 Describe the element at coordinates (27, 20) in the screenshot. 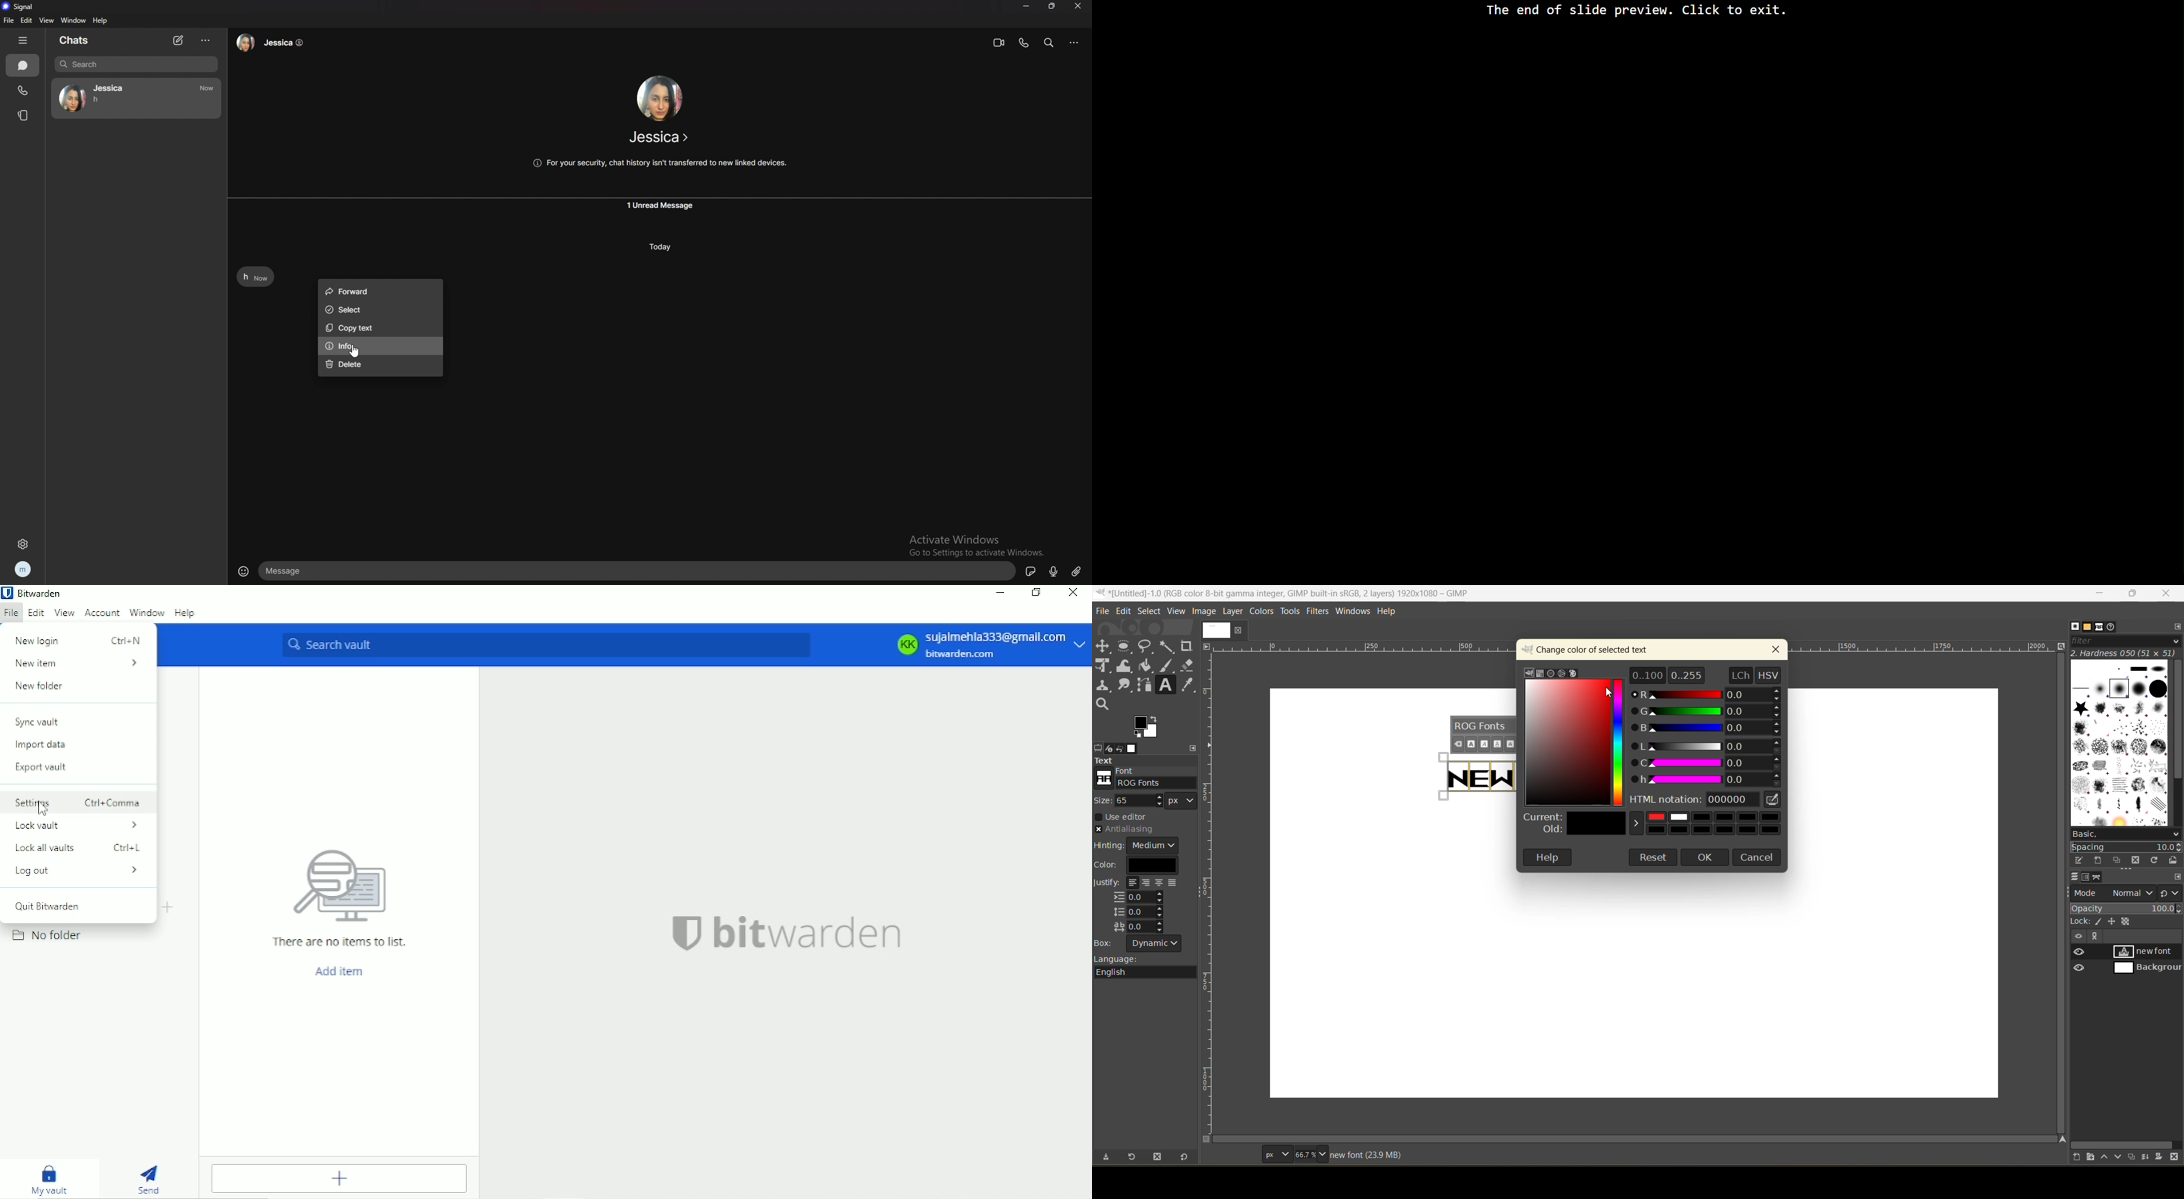

I see `edit` at that location.